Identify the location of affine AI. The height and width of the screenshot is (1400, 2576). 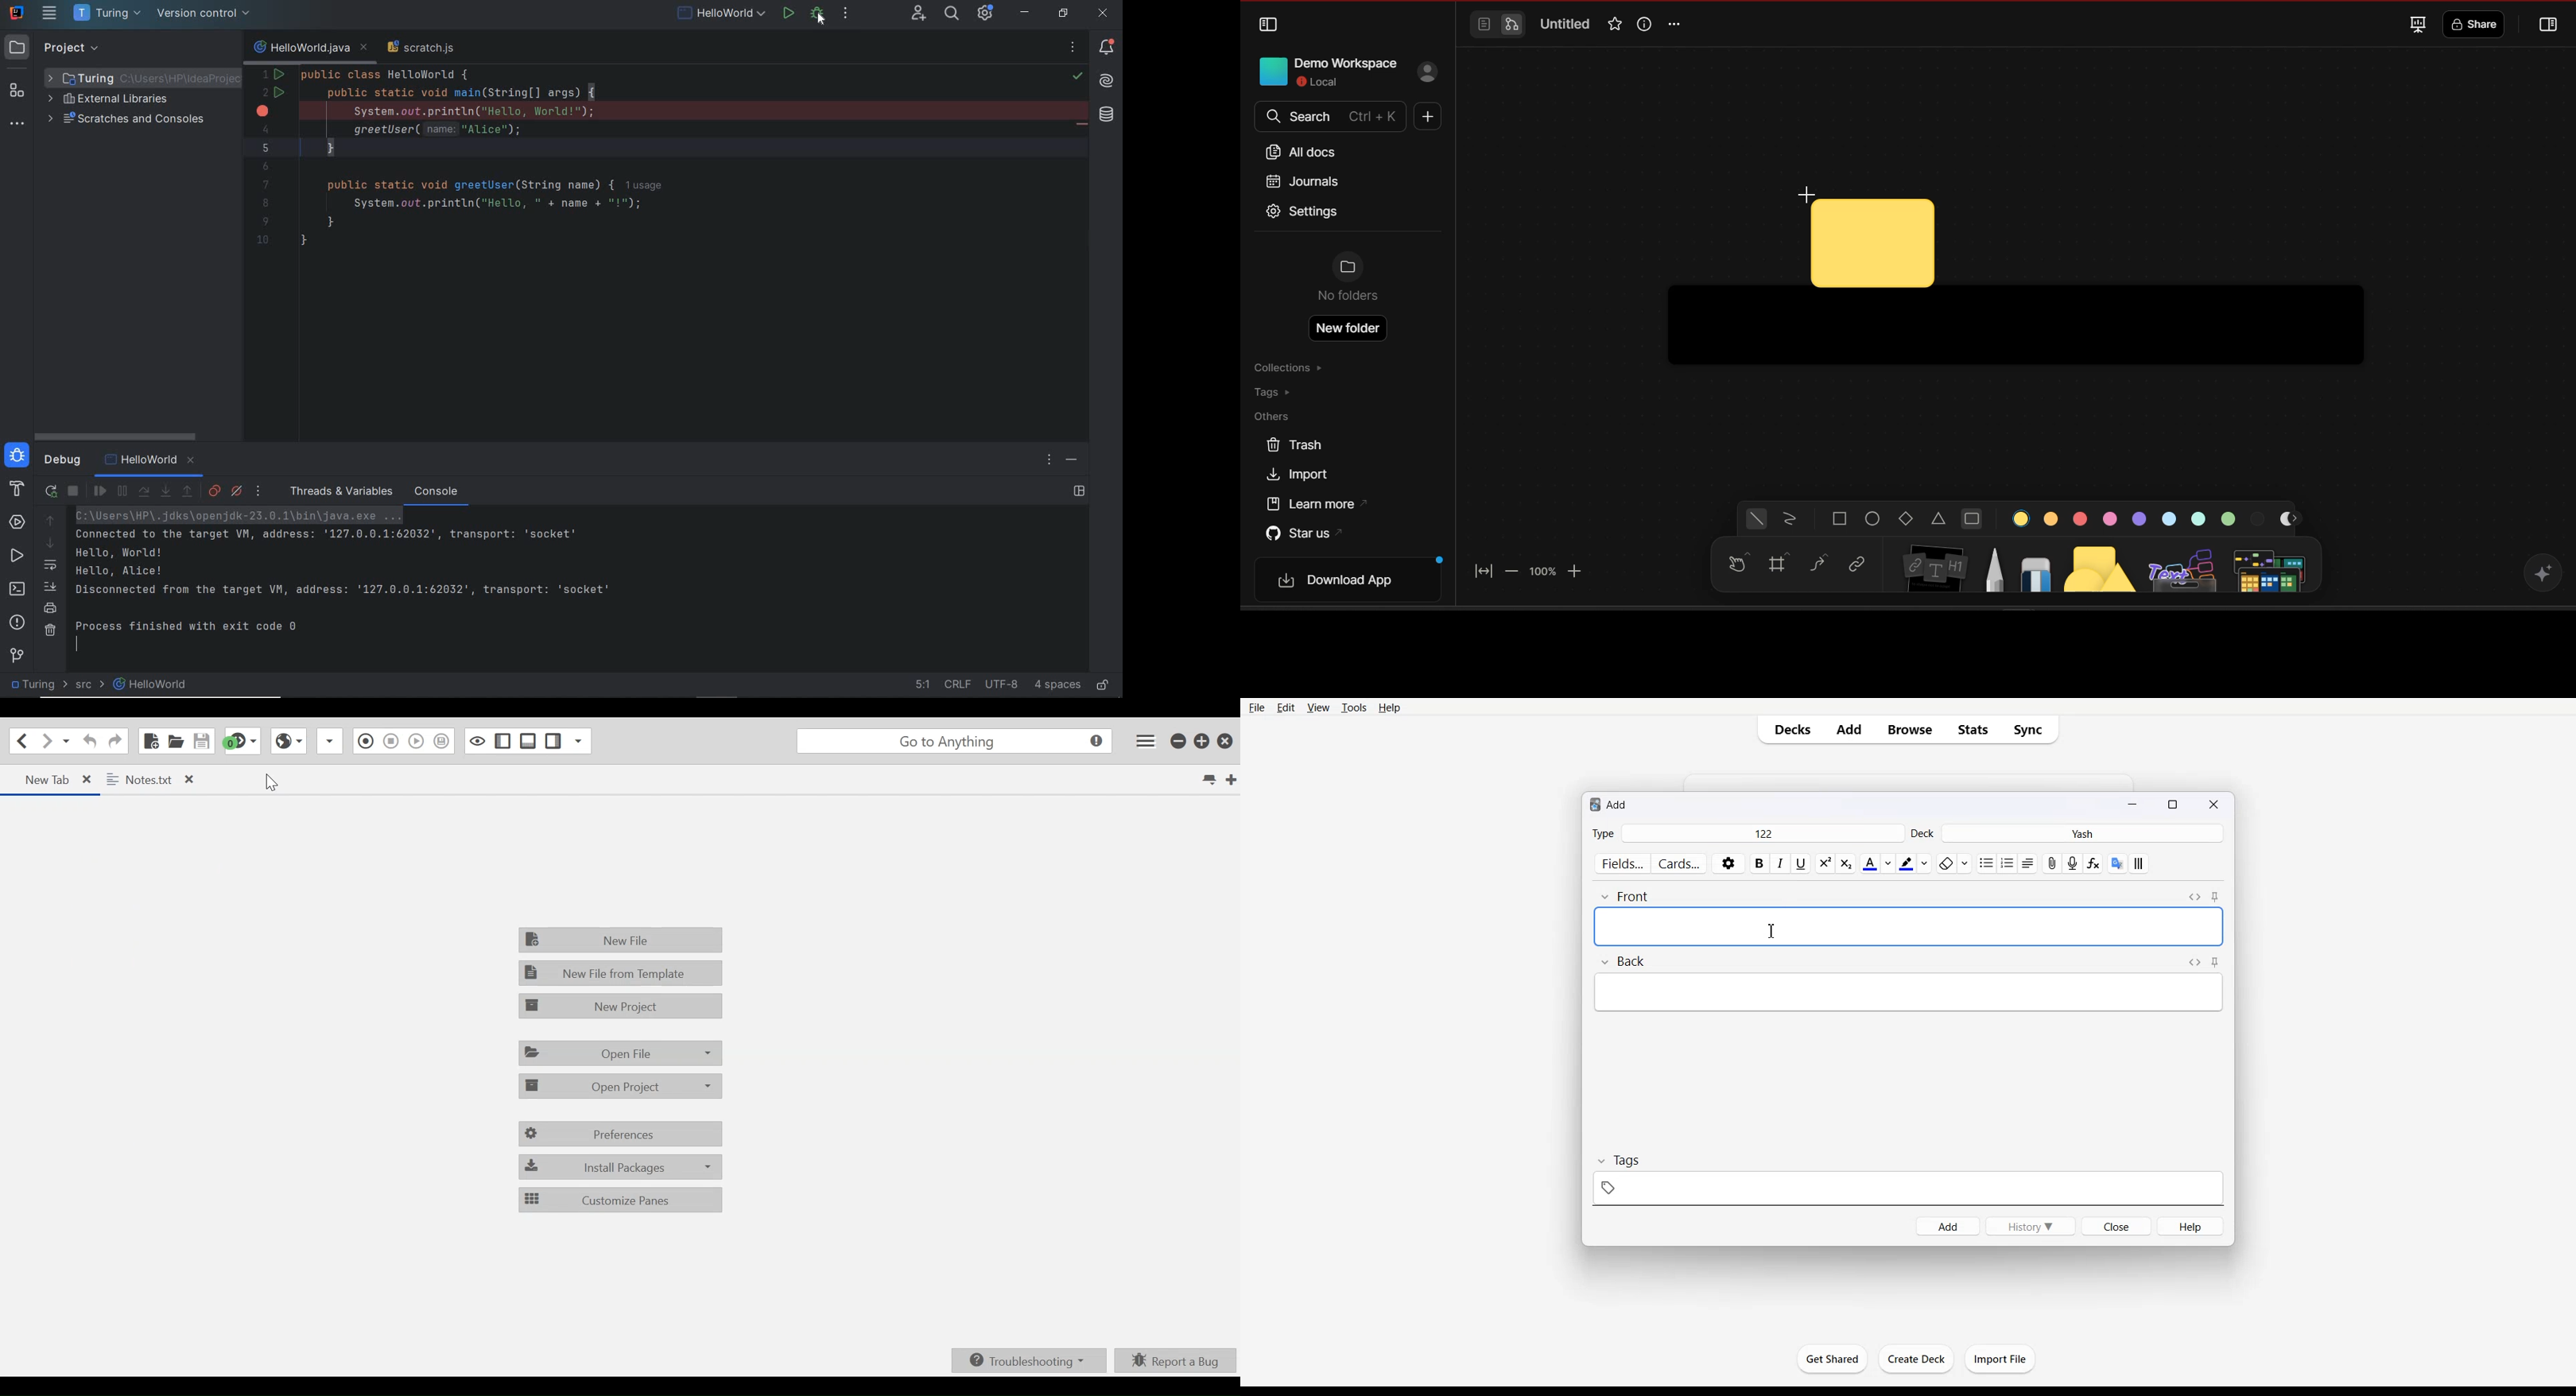
(2543, 572).